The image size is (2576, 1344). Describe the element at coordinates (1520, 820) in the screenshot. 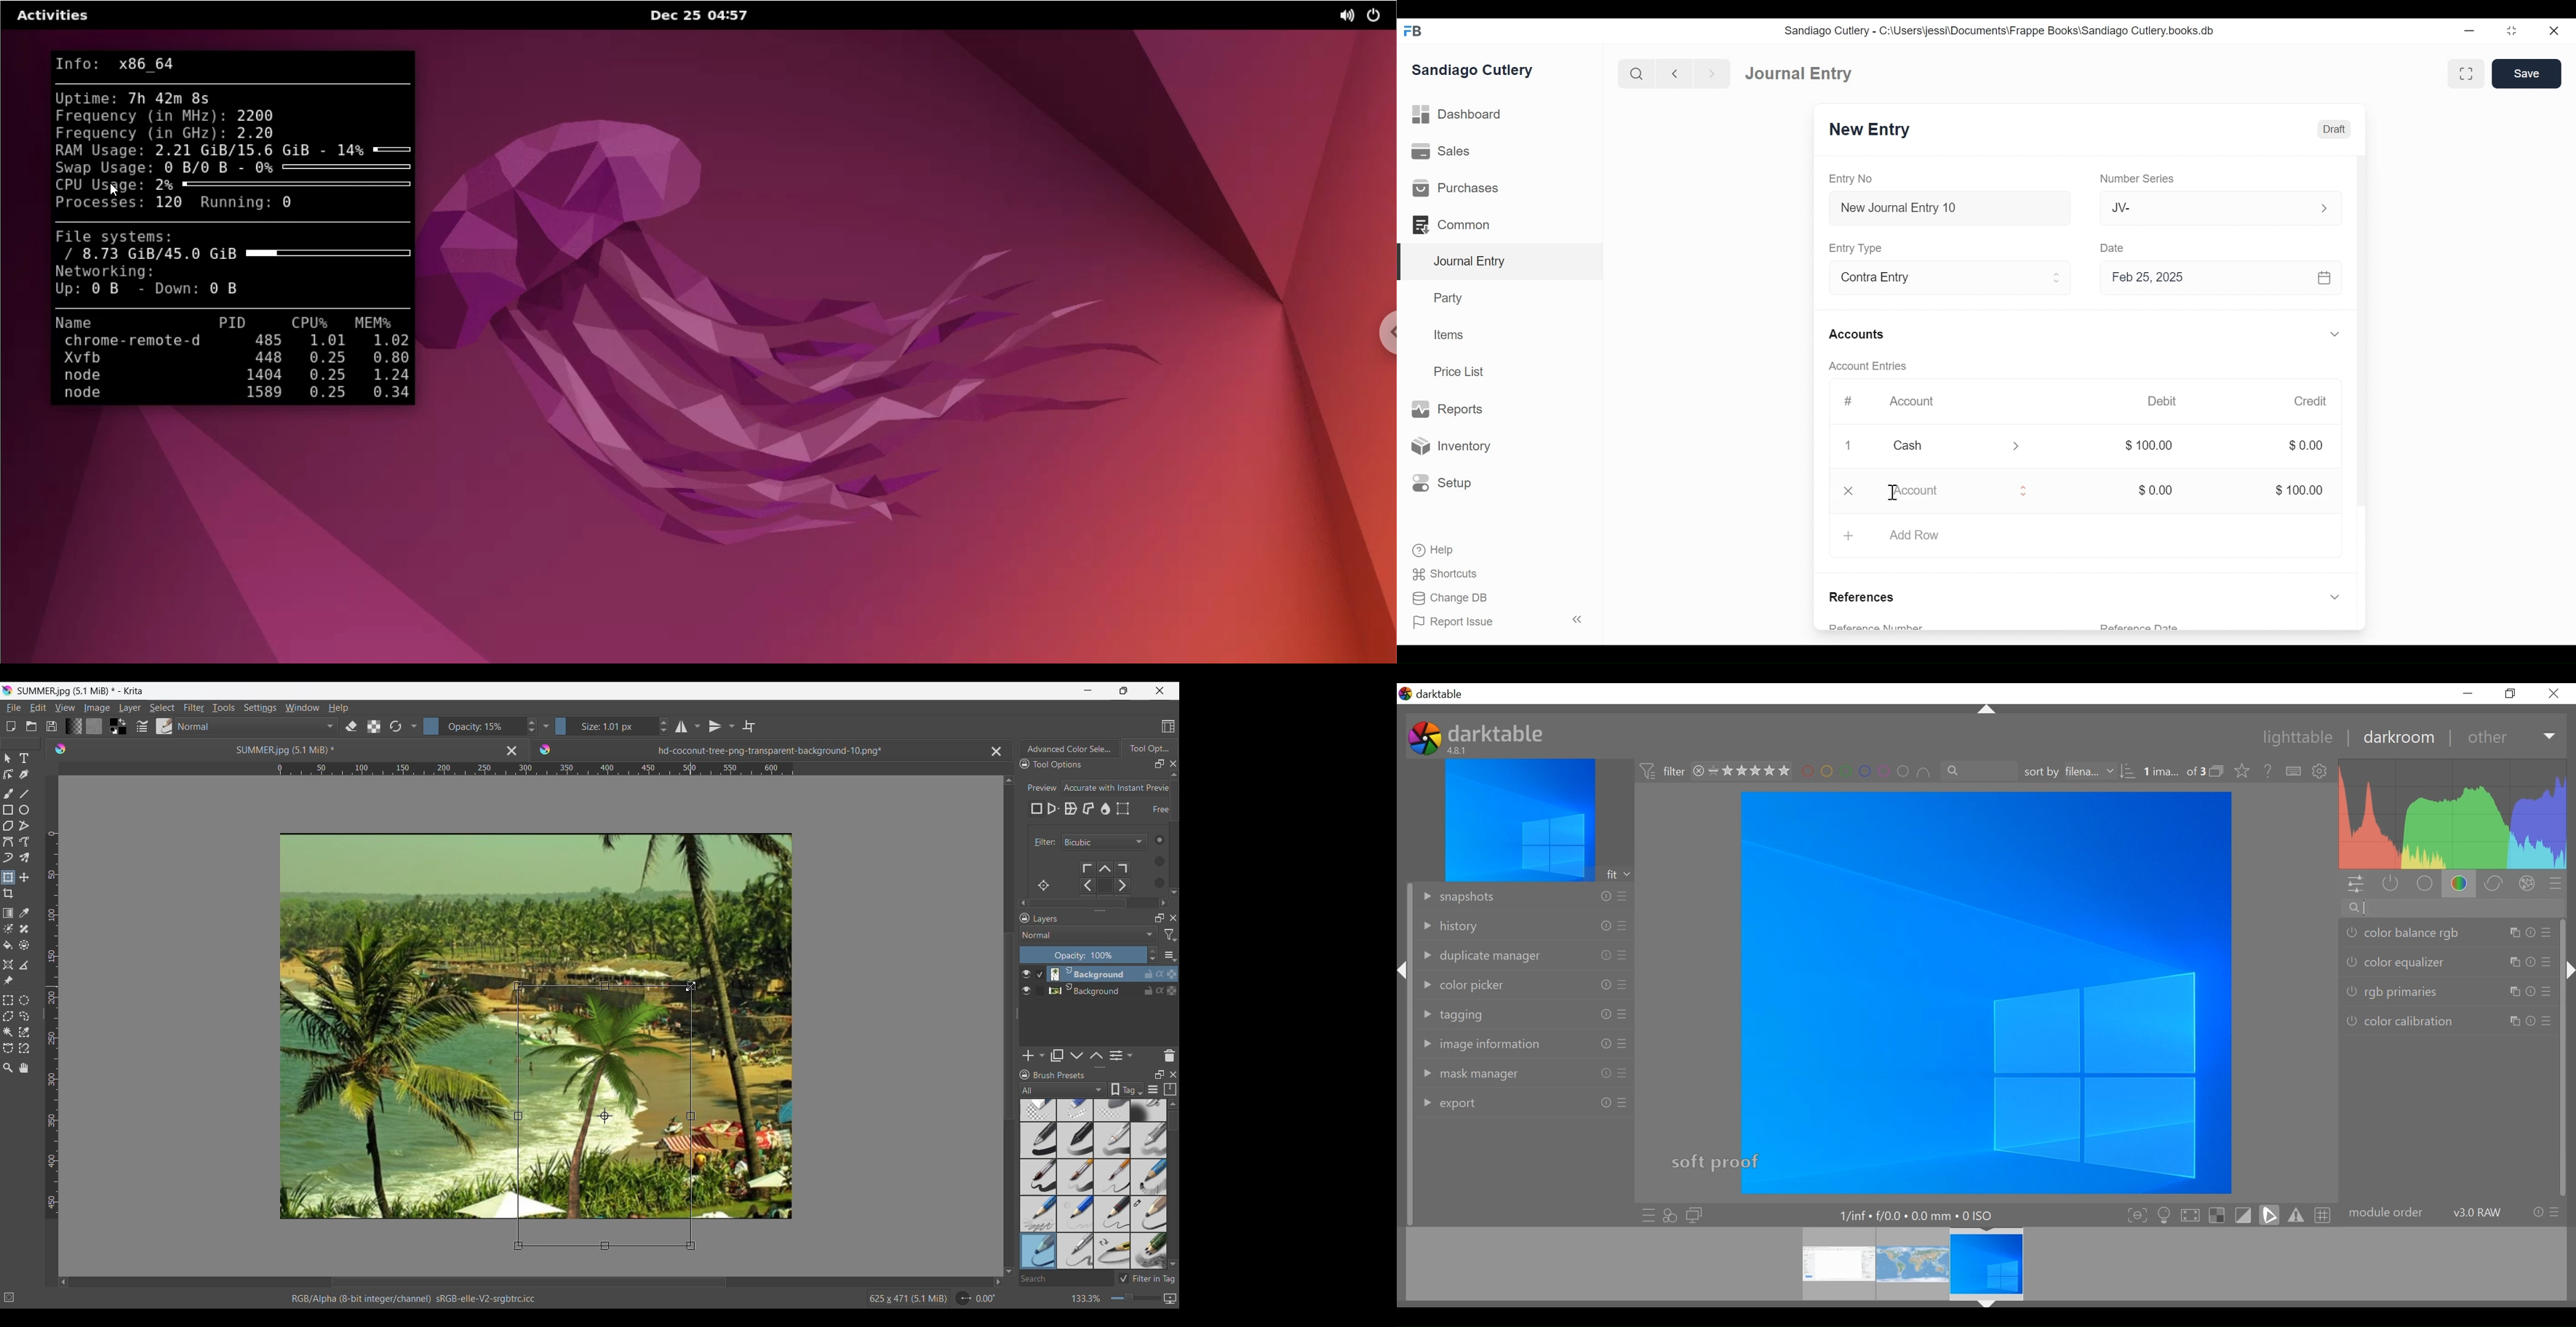

I see `image preview` at that location.